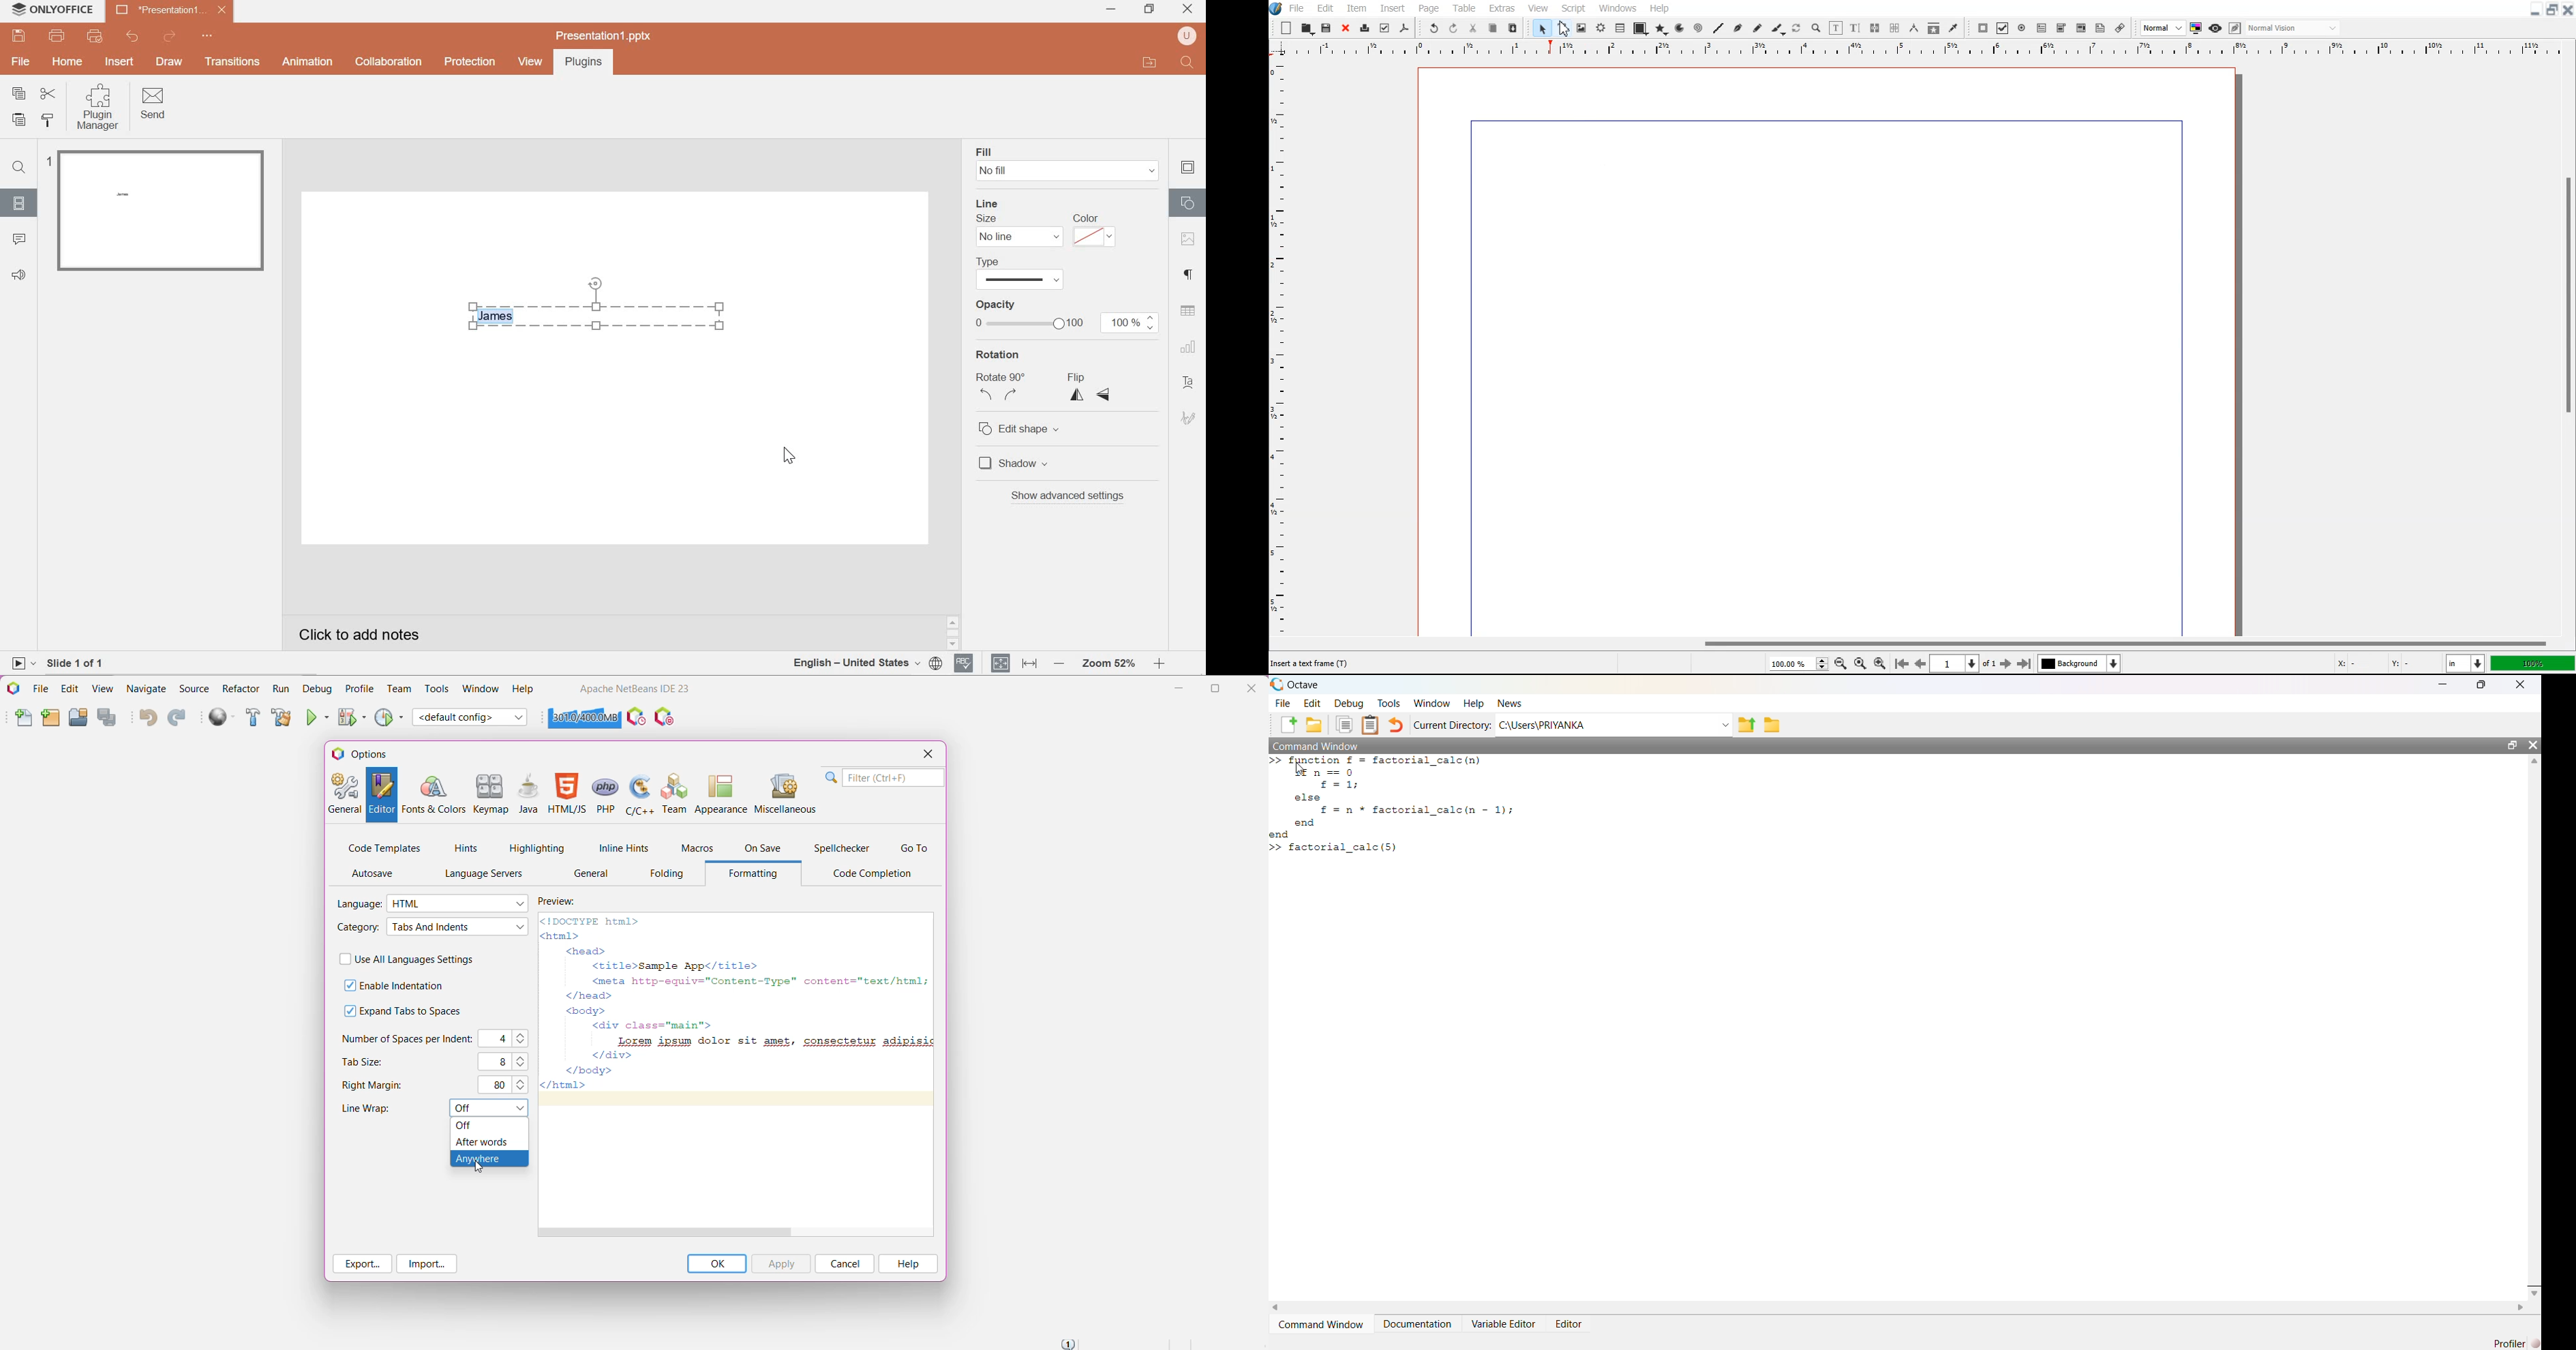  I want to click on color, so click(1095, 229).